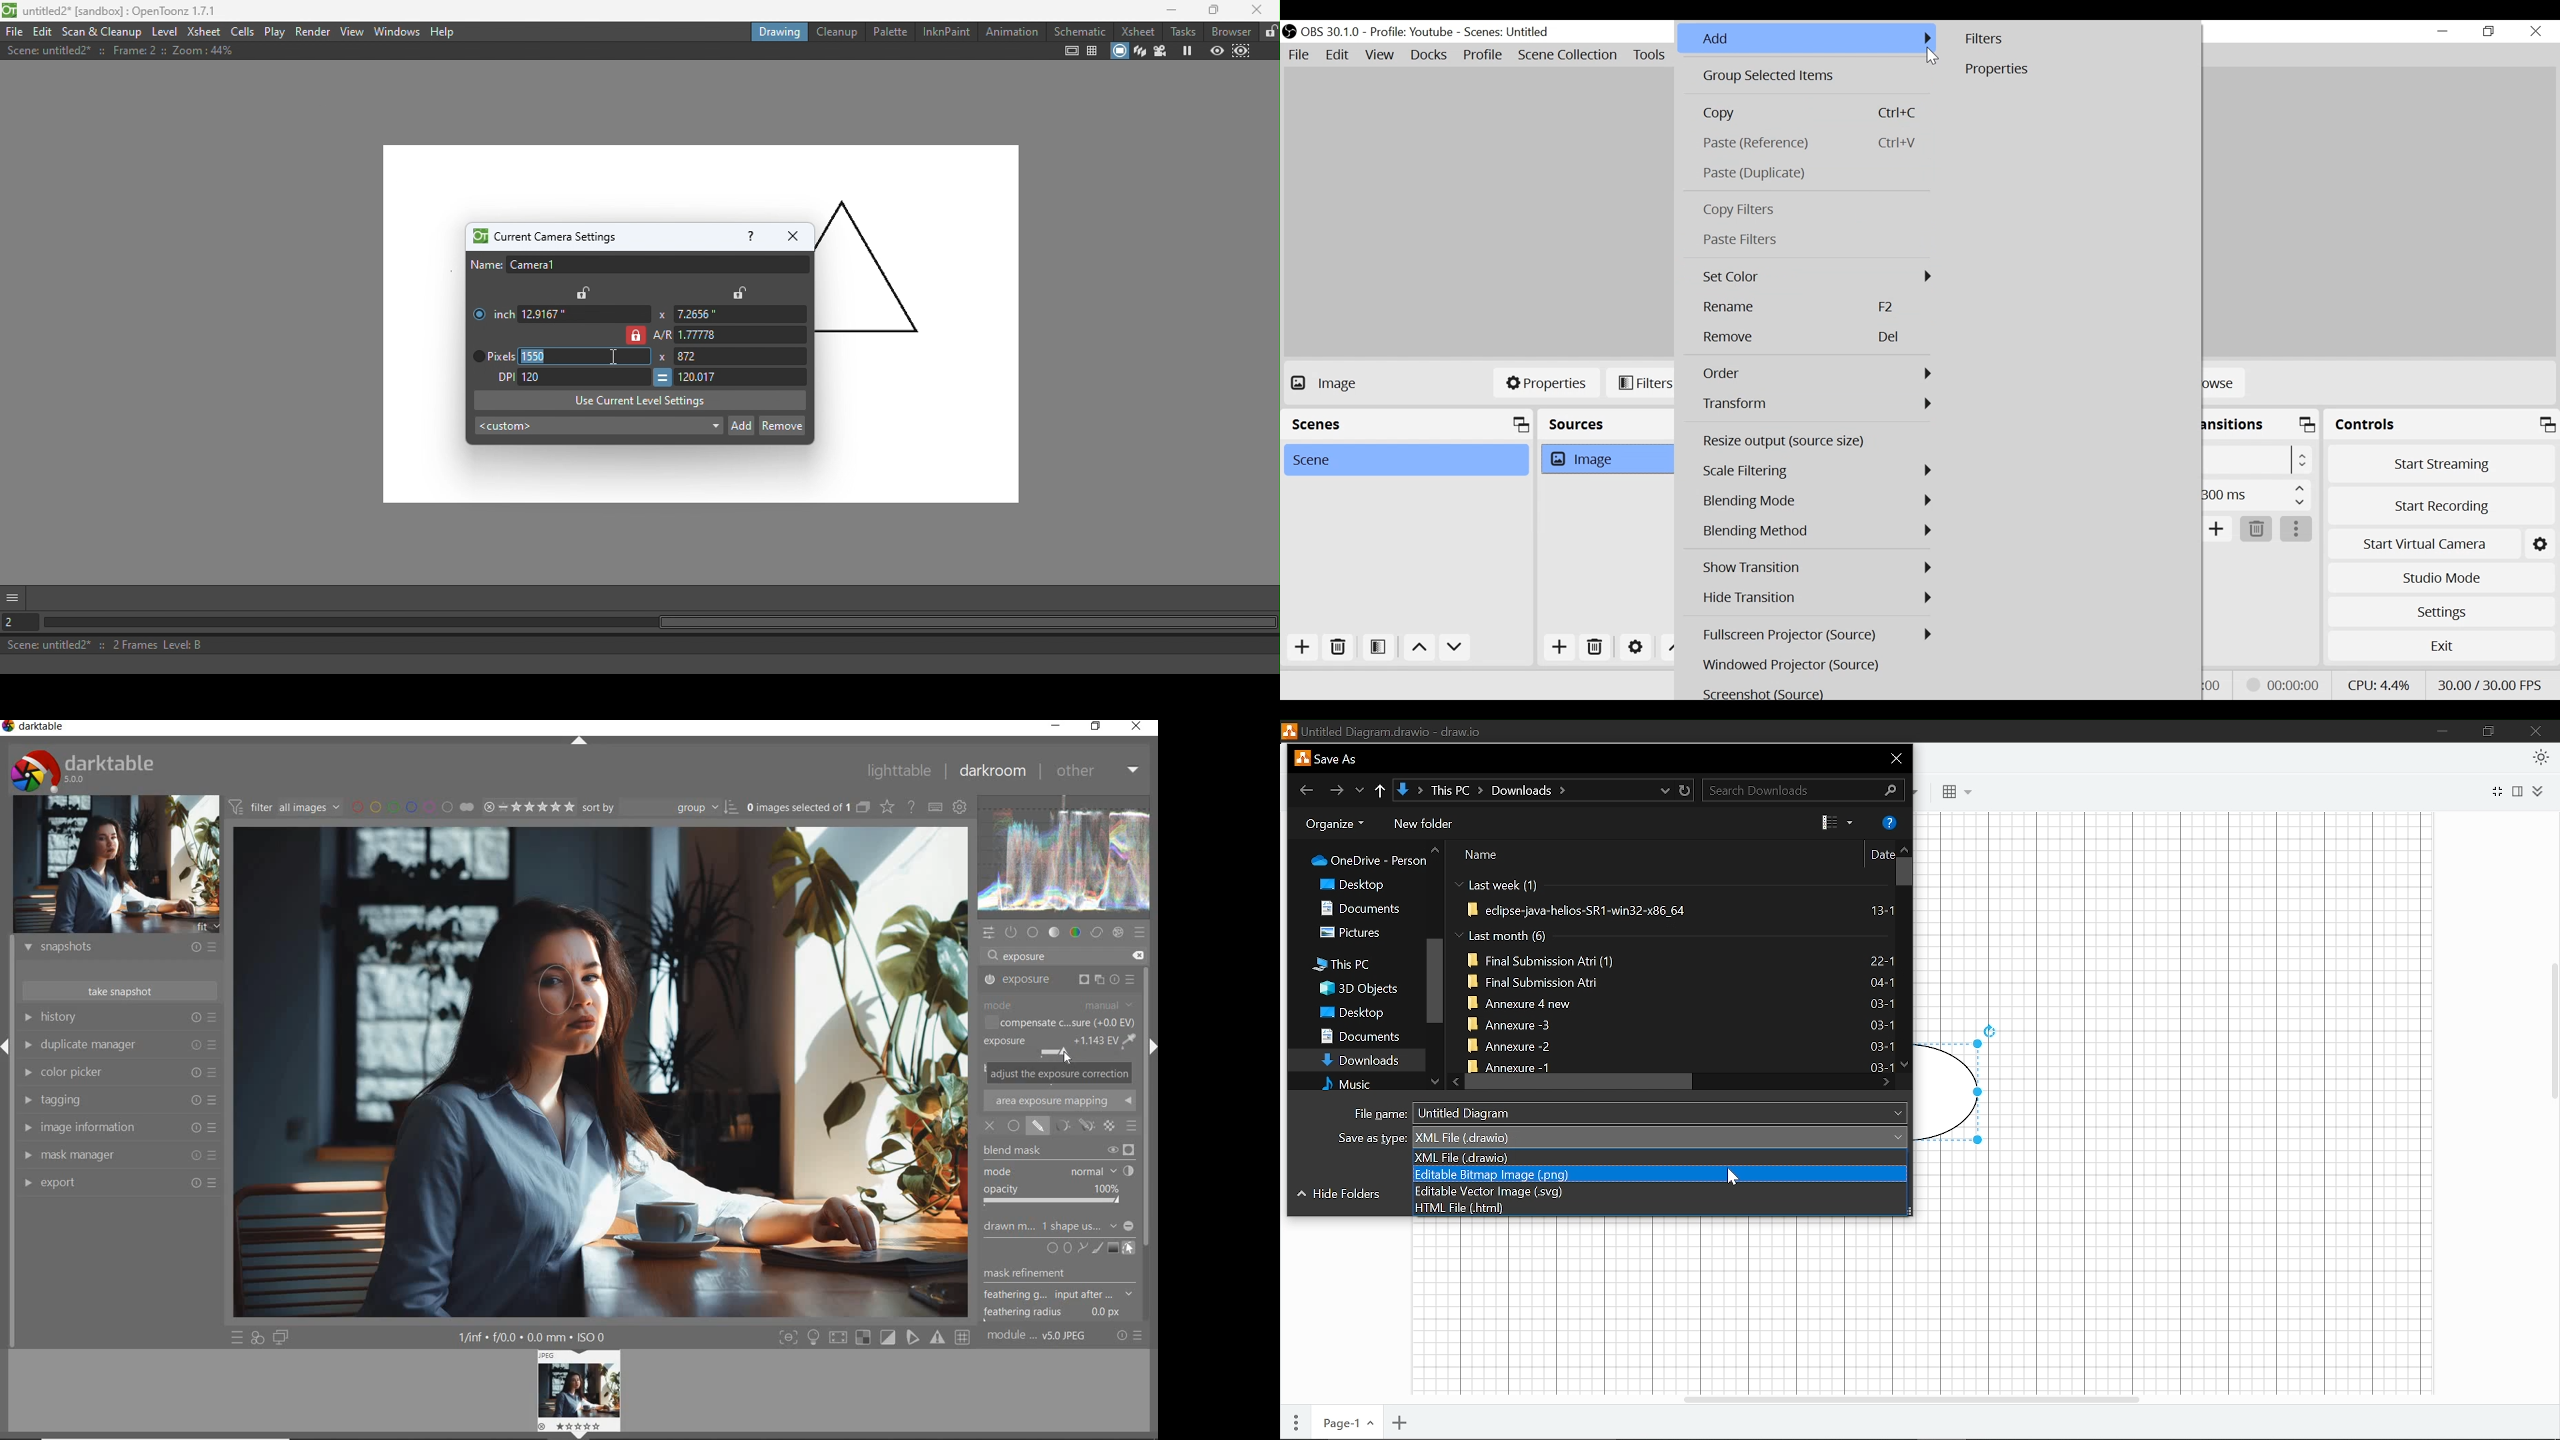 This screenshot has height=1456, width=2576. I want to click on enable online help, so click(912, 807).